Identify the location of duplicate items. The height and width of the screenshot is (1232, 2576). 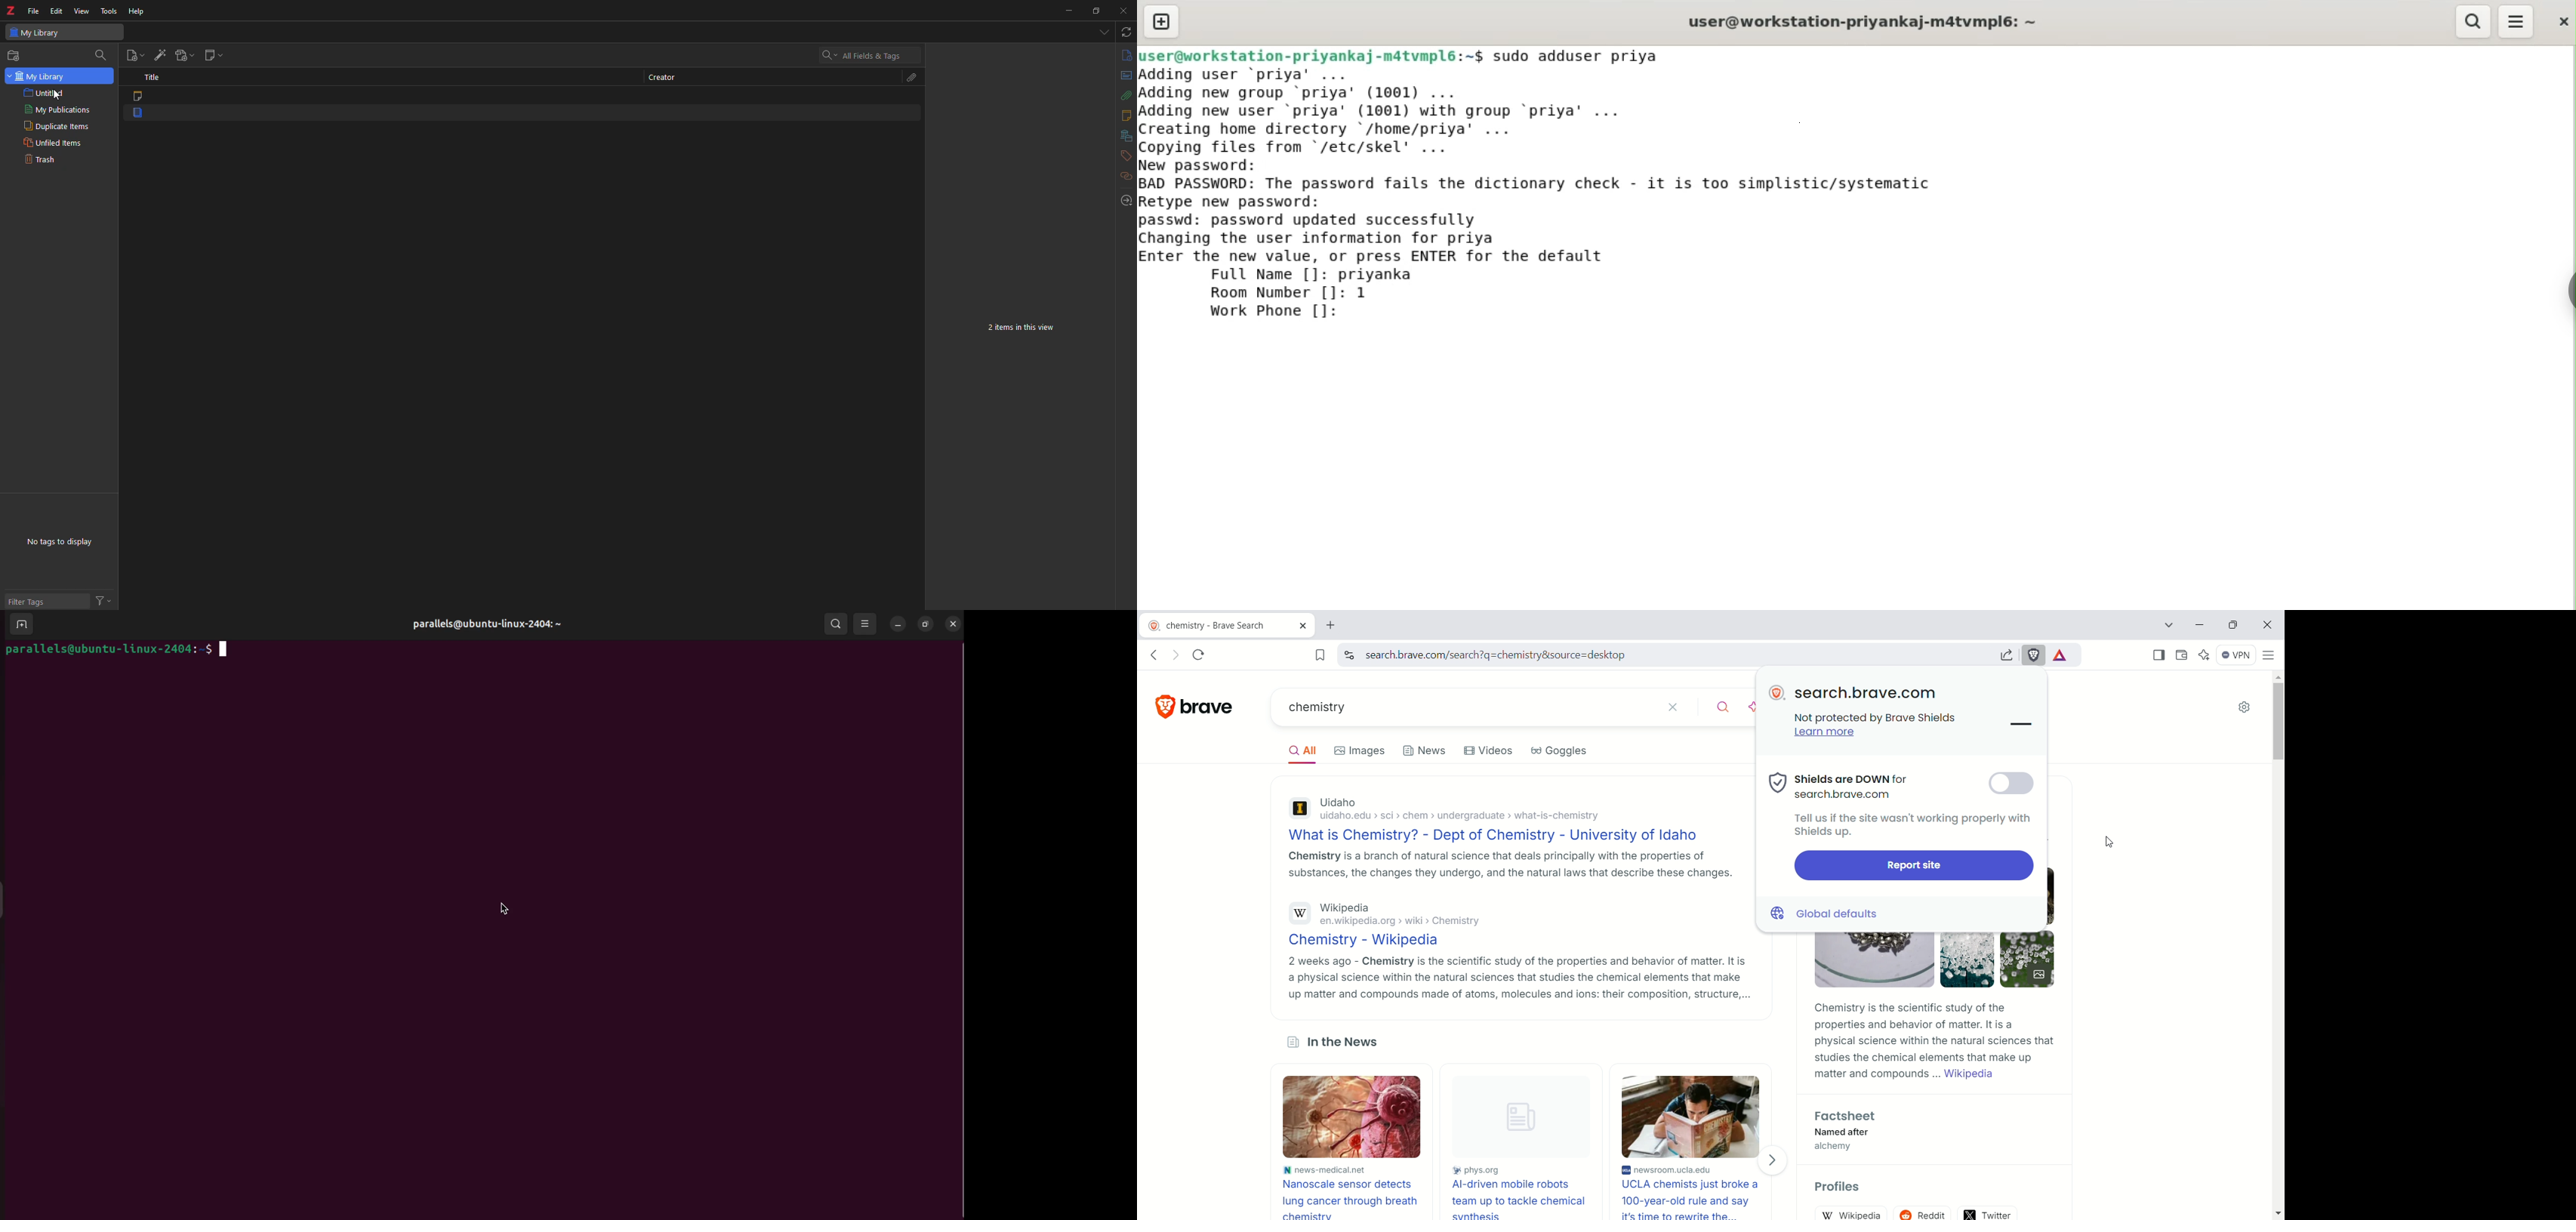
(55, 126).